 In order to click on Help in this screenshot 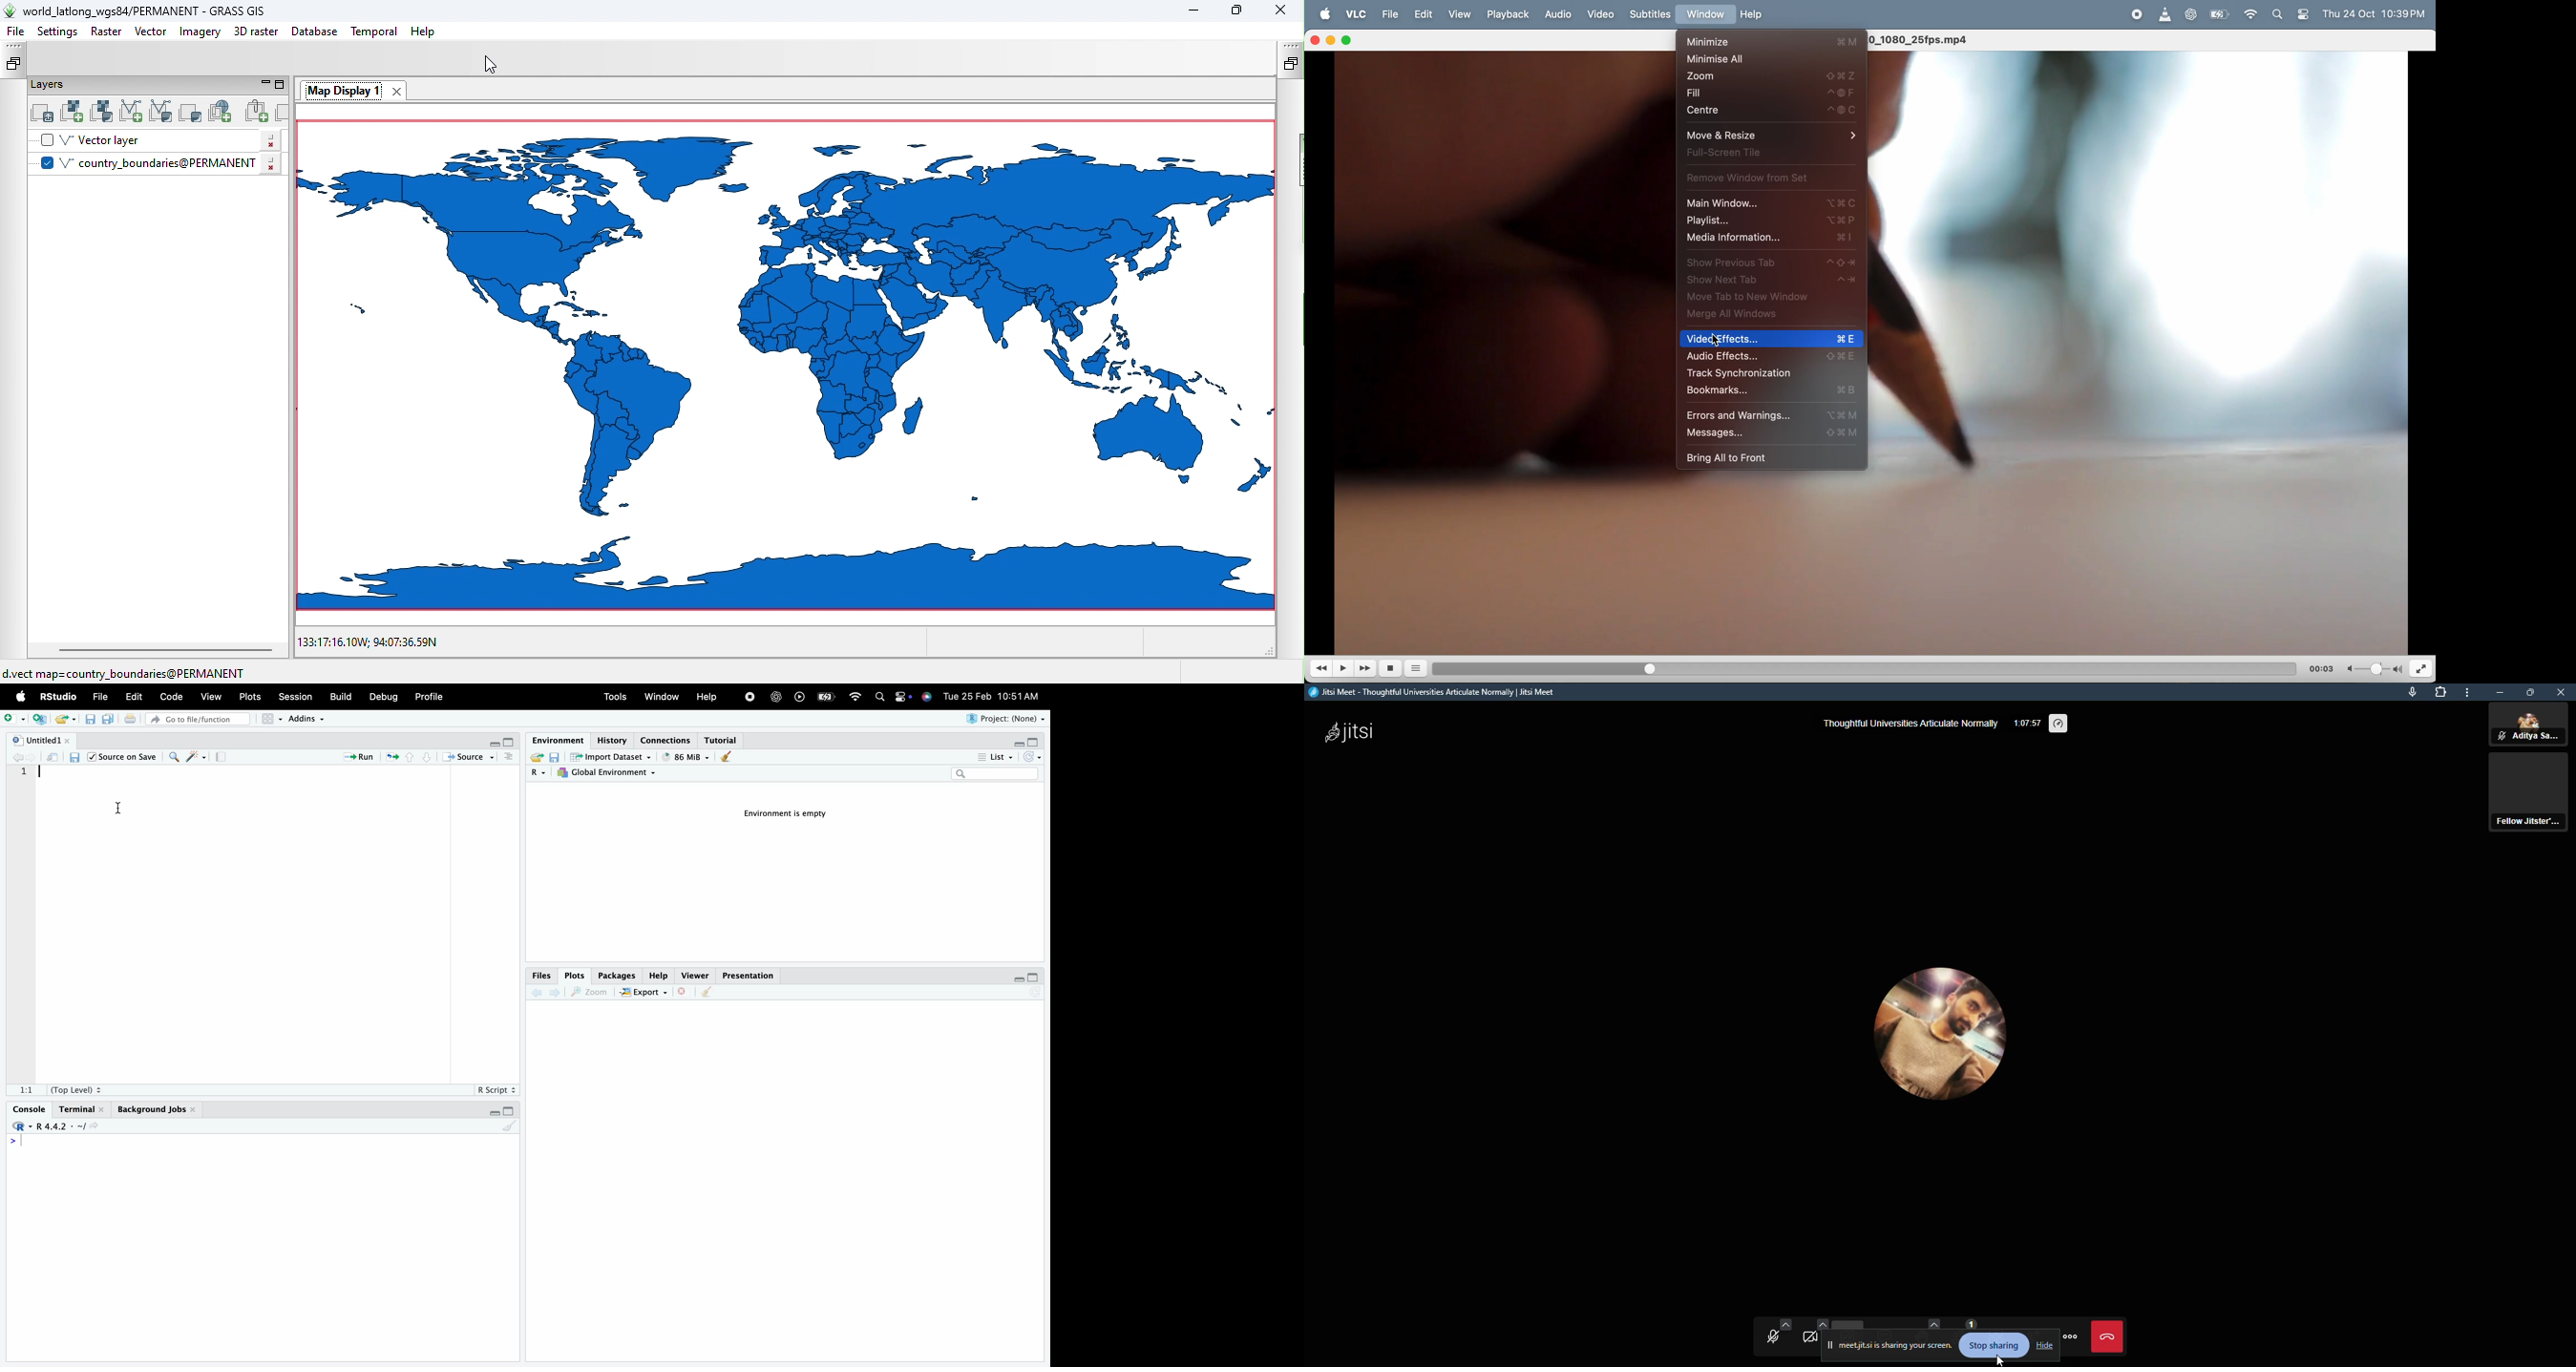, I will do `click(659, 973)`.